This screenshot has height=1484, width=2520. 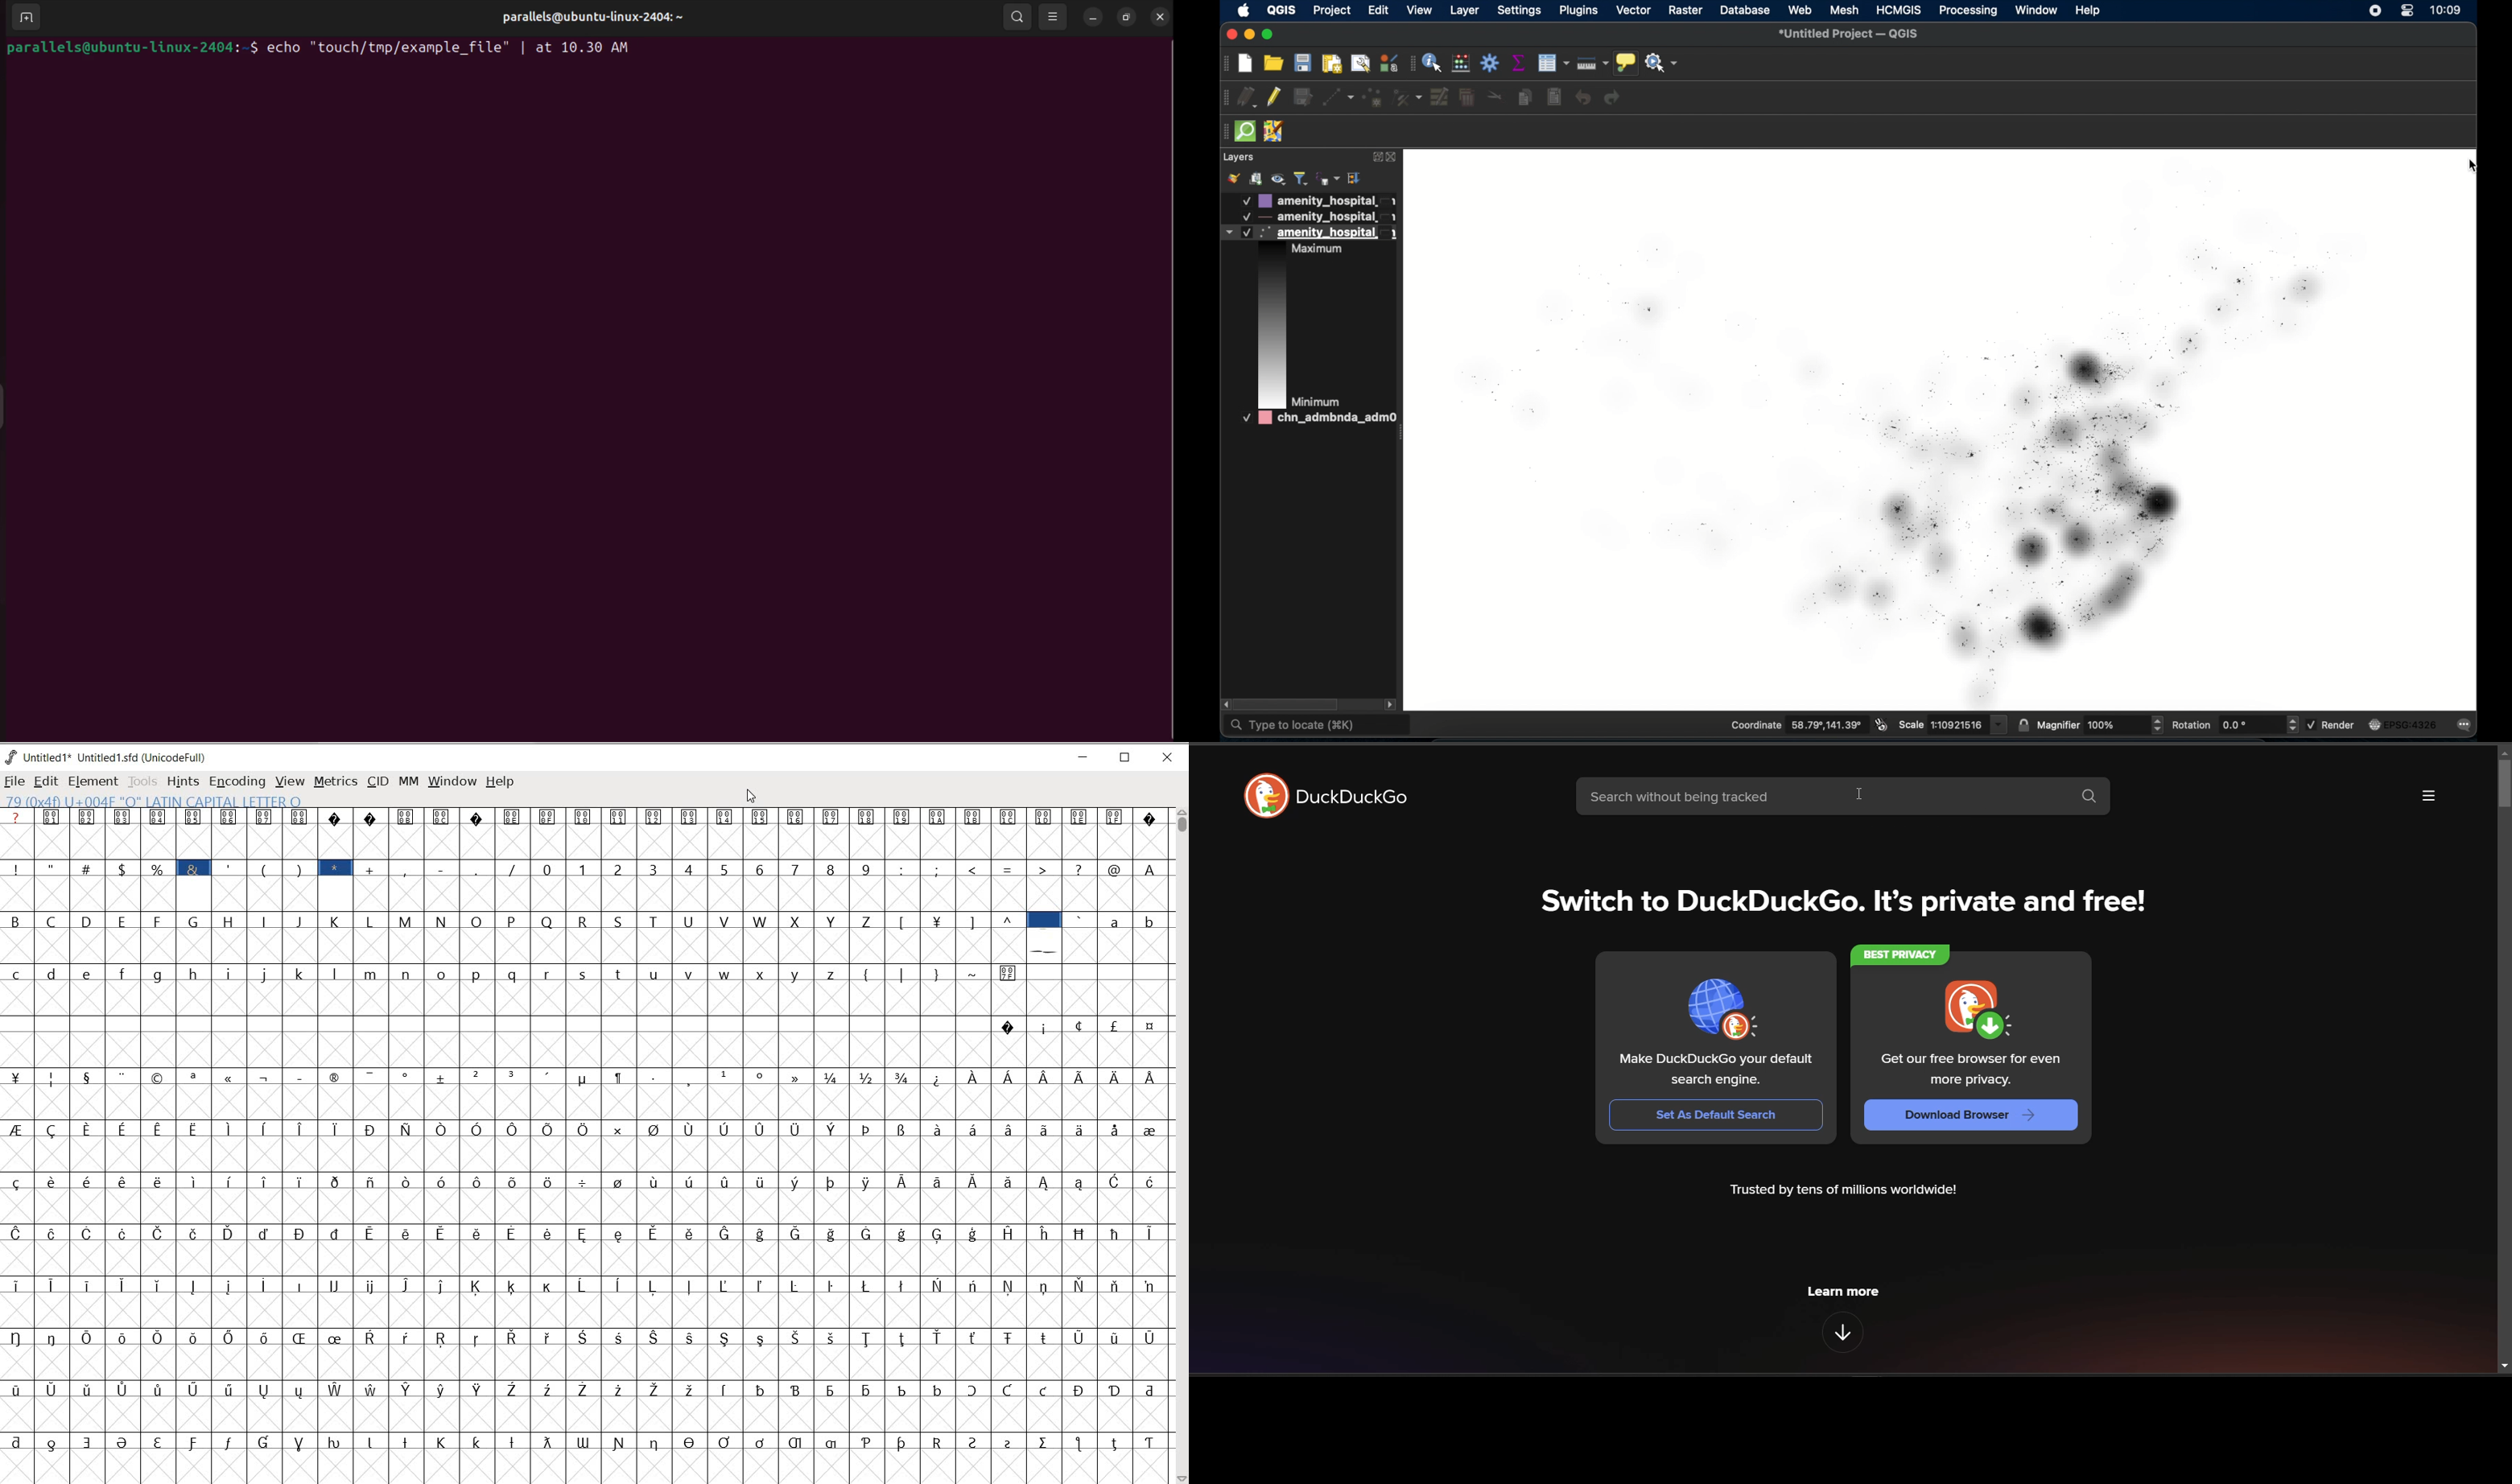 What do you see at coordinates (1280, 179) in the screenshot?
I see `manage map theme` at bounding box center [1280, 179].